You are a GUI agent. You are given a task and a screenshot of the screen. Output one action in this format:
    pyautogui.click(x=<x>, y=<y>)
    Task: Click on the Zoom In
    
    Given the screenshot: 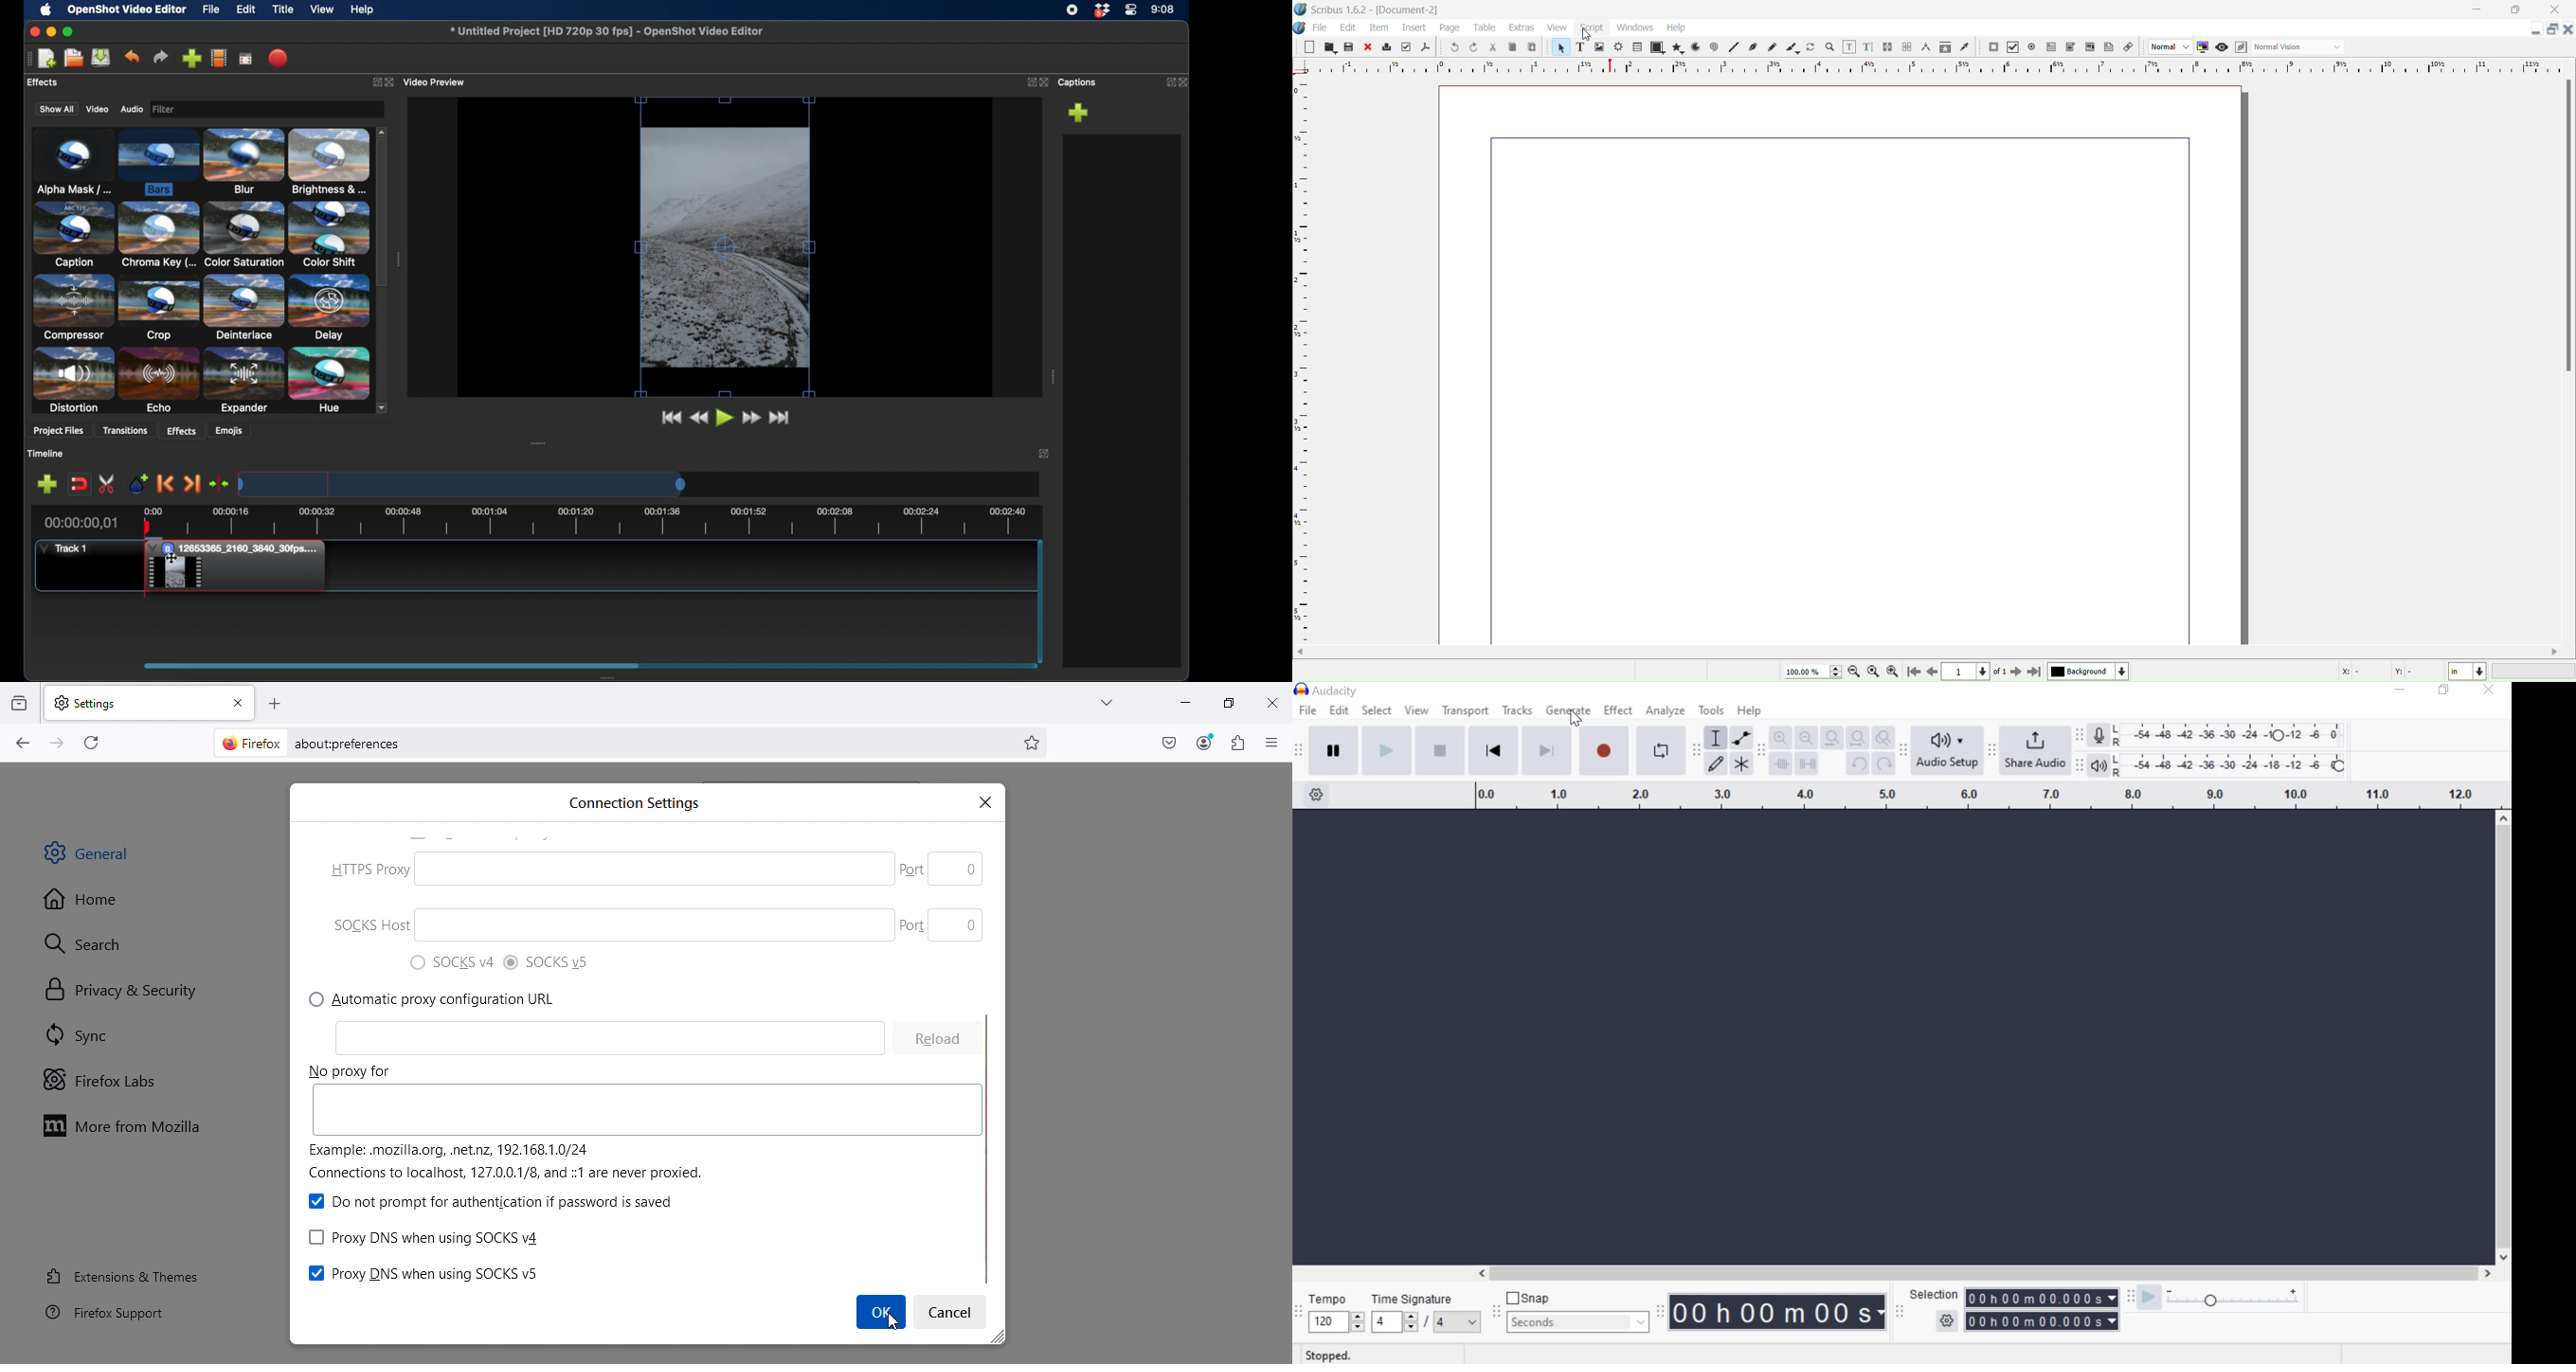 What is the action you would take?
    pyautogui.click(x=1780, y=737)
    